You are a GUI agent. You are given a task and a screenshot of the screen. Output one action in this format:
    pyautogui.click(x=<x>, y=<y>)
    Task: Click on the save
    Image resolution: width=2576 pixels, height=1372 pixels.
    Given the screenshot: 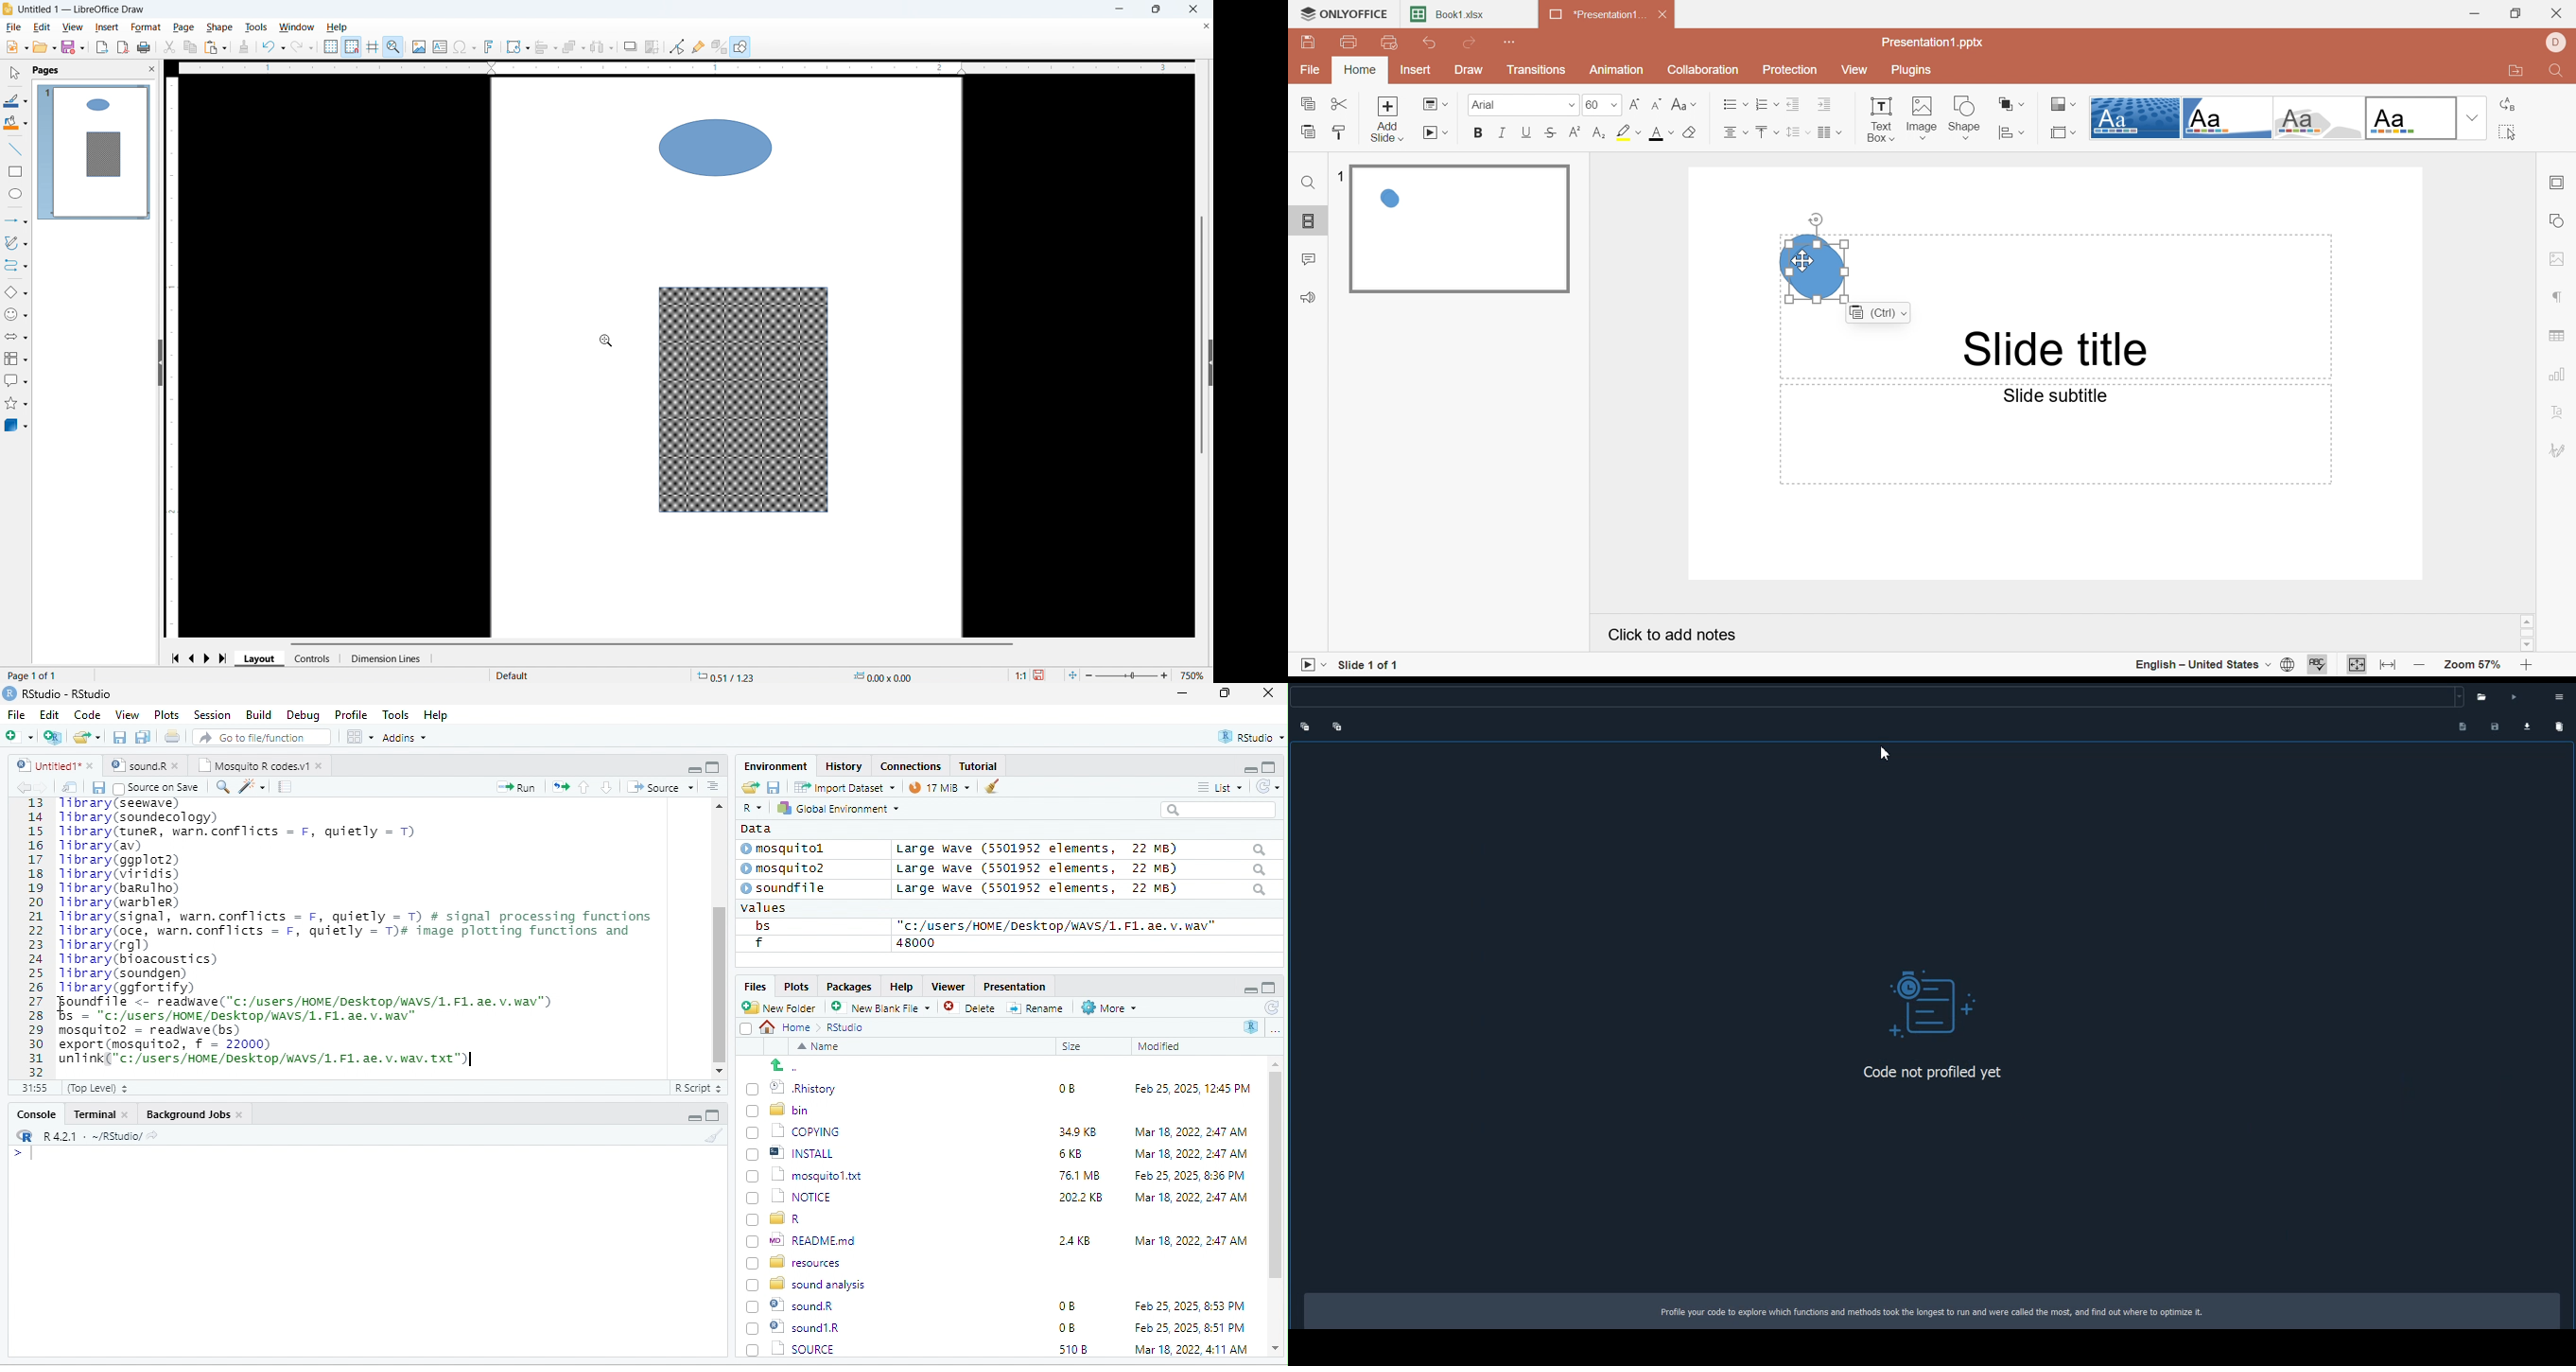 What is the action you would take?
    pyautogui.click(x=121, y=738)
    